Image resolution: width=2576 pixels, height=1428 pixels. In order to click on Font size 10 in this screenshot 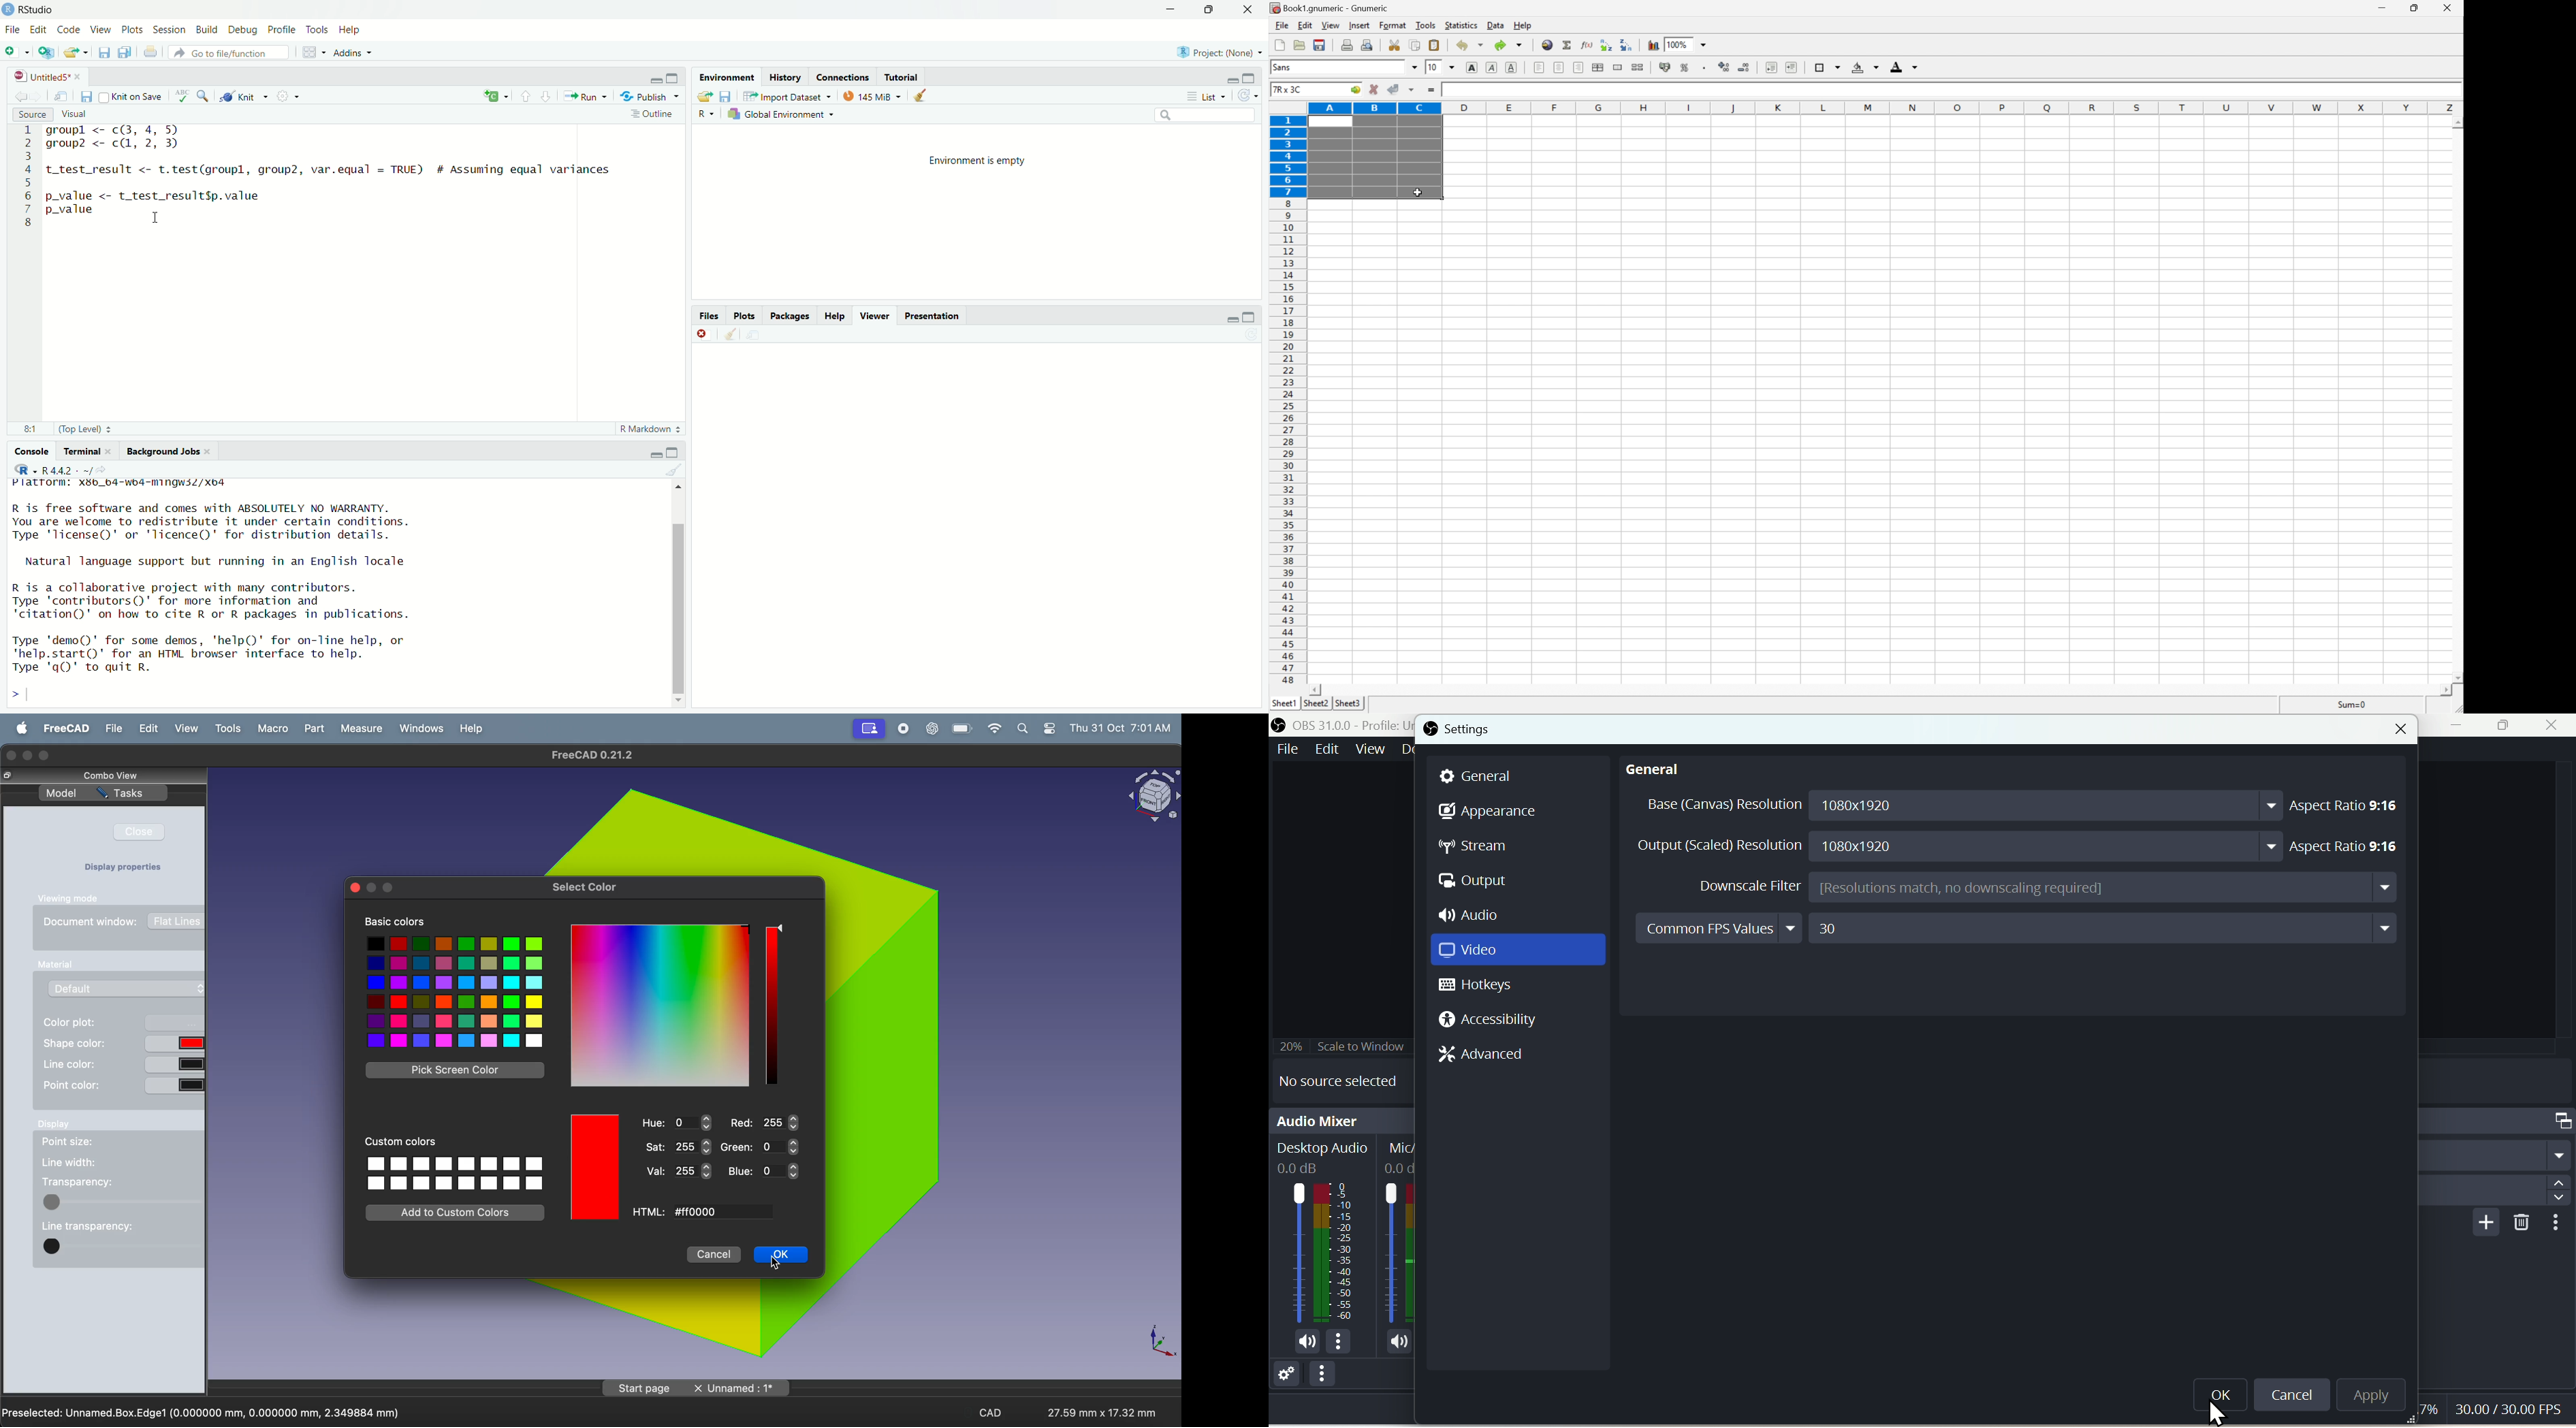, I will do `click(1441, 68)`.